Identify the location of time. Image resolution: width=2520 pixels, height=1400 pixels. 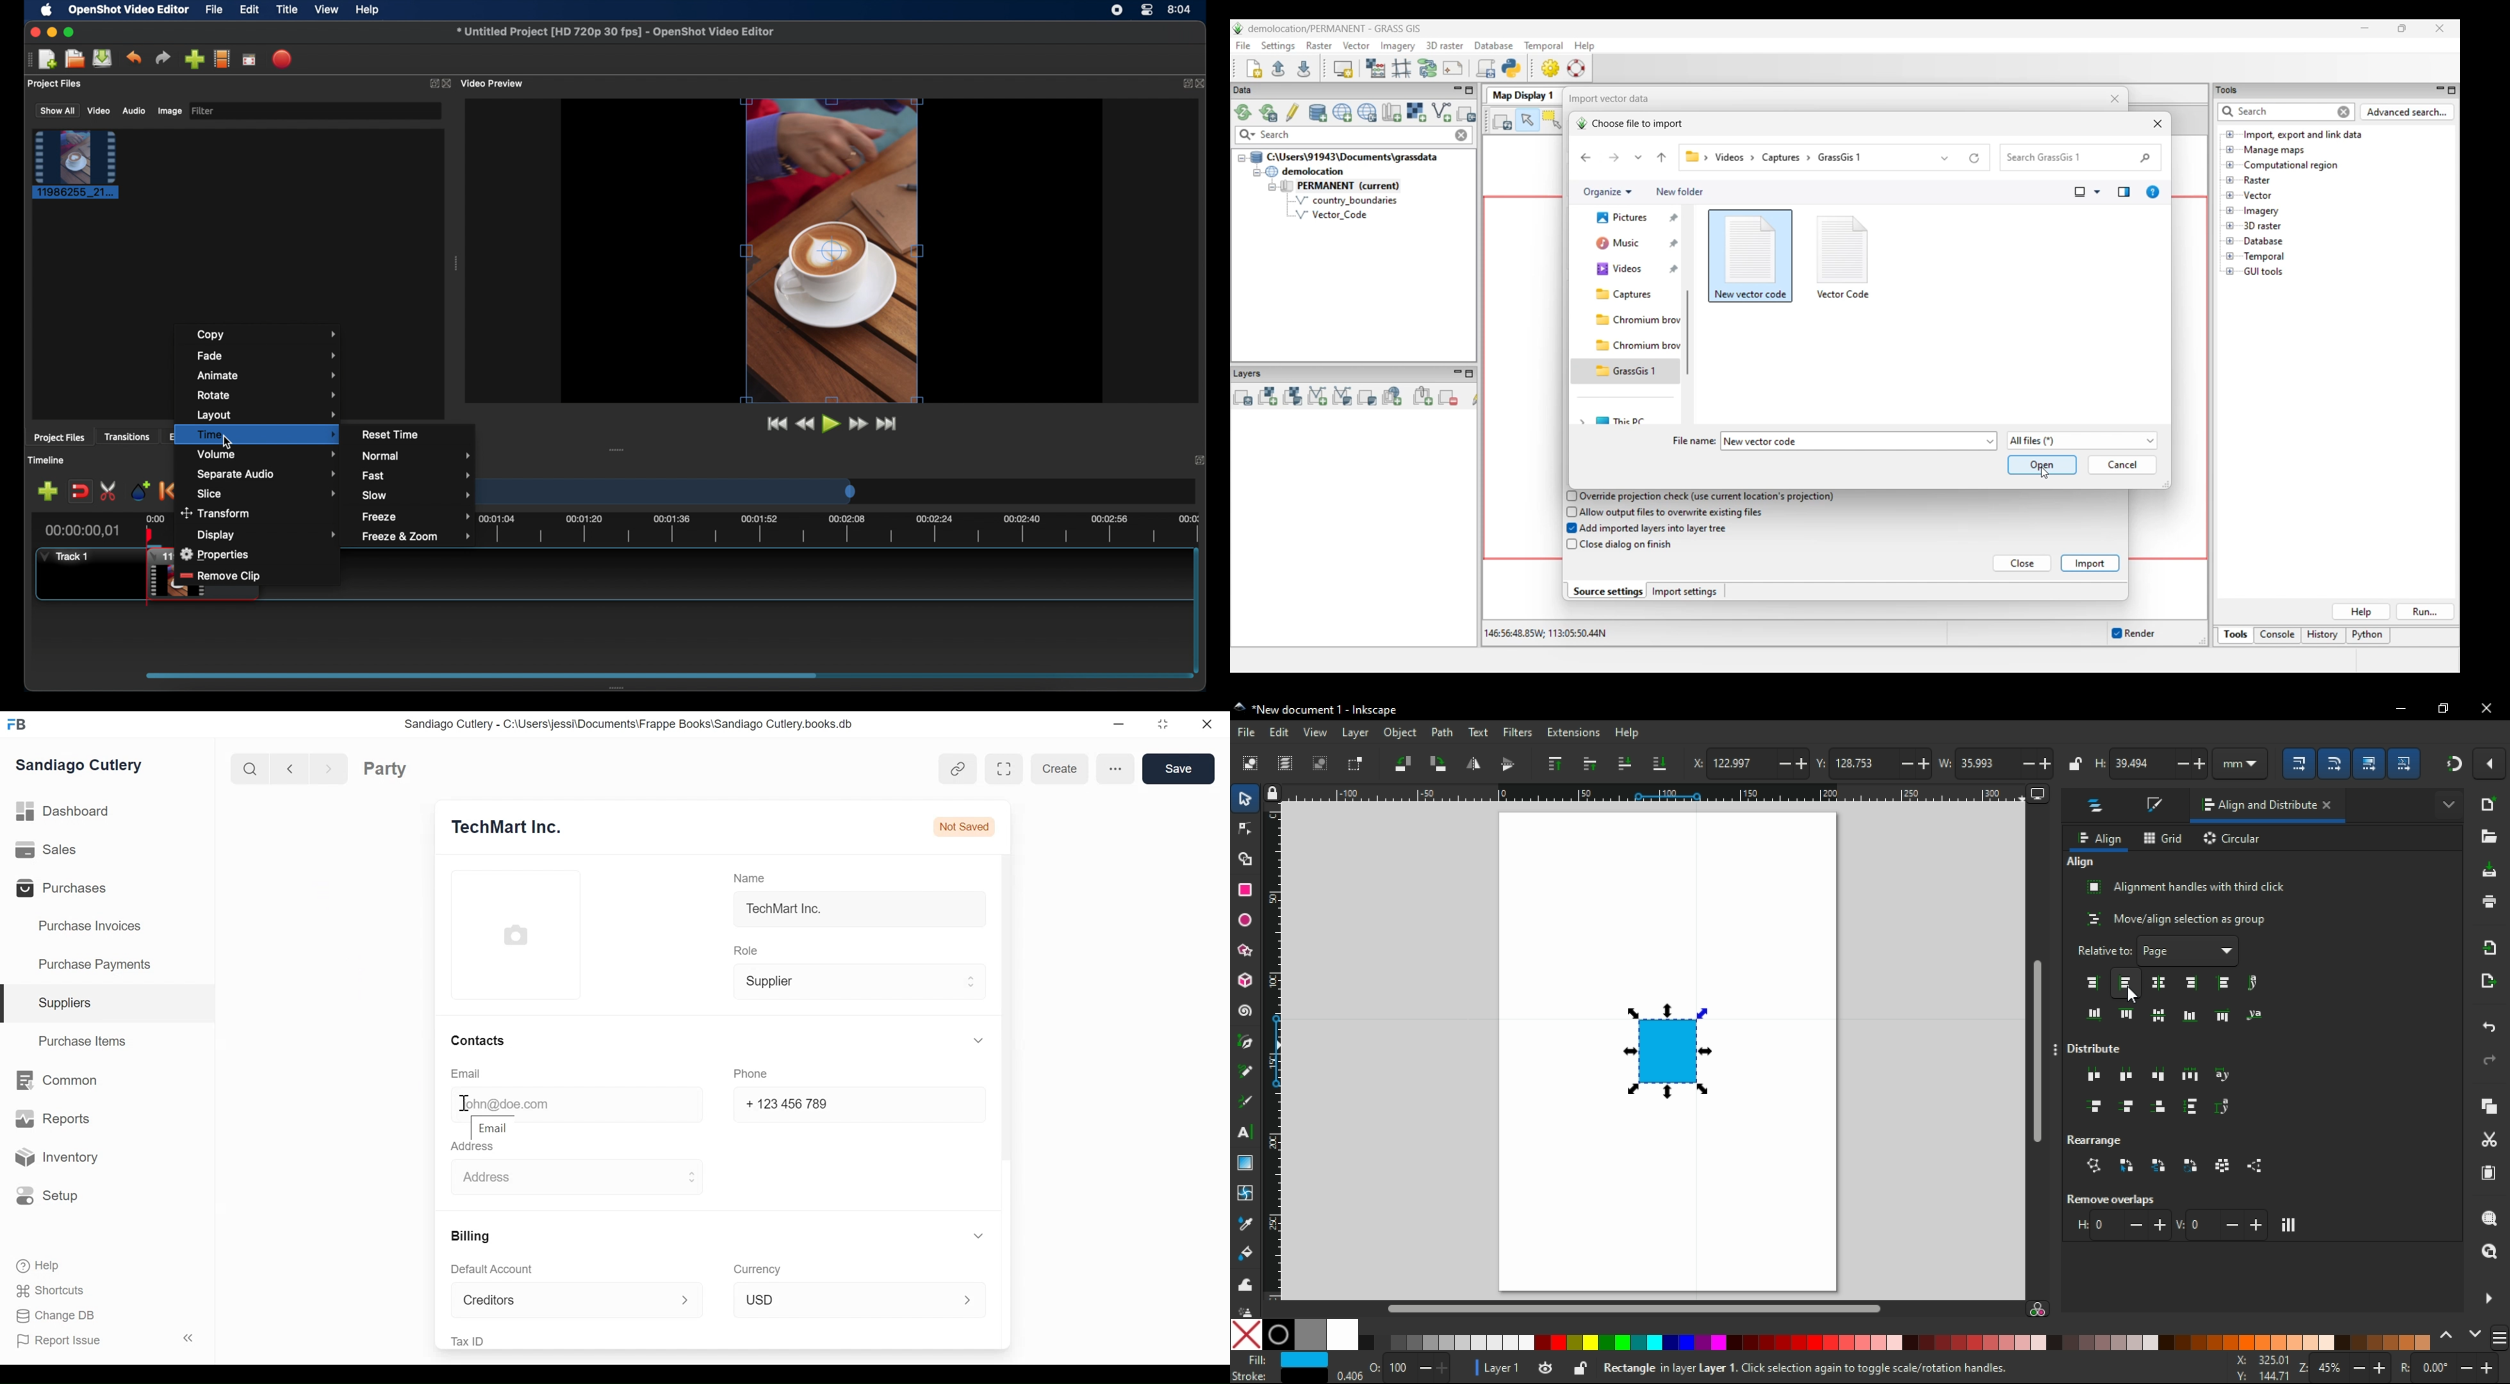
(1180, 8).